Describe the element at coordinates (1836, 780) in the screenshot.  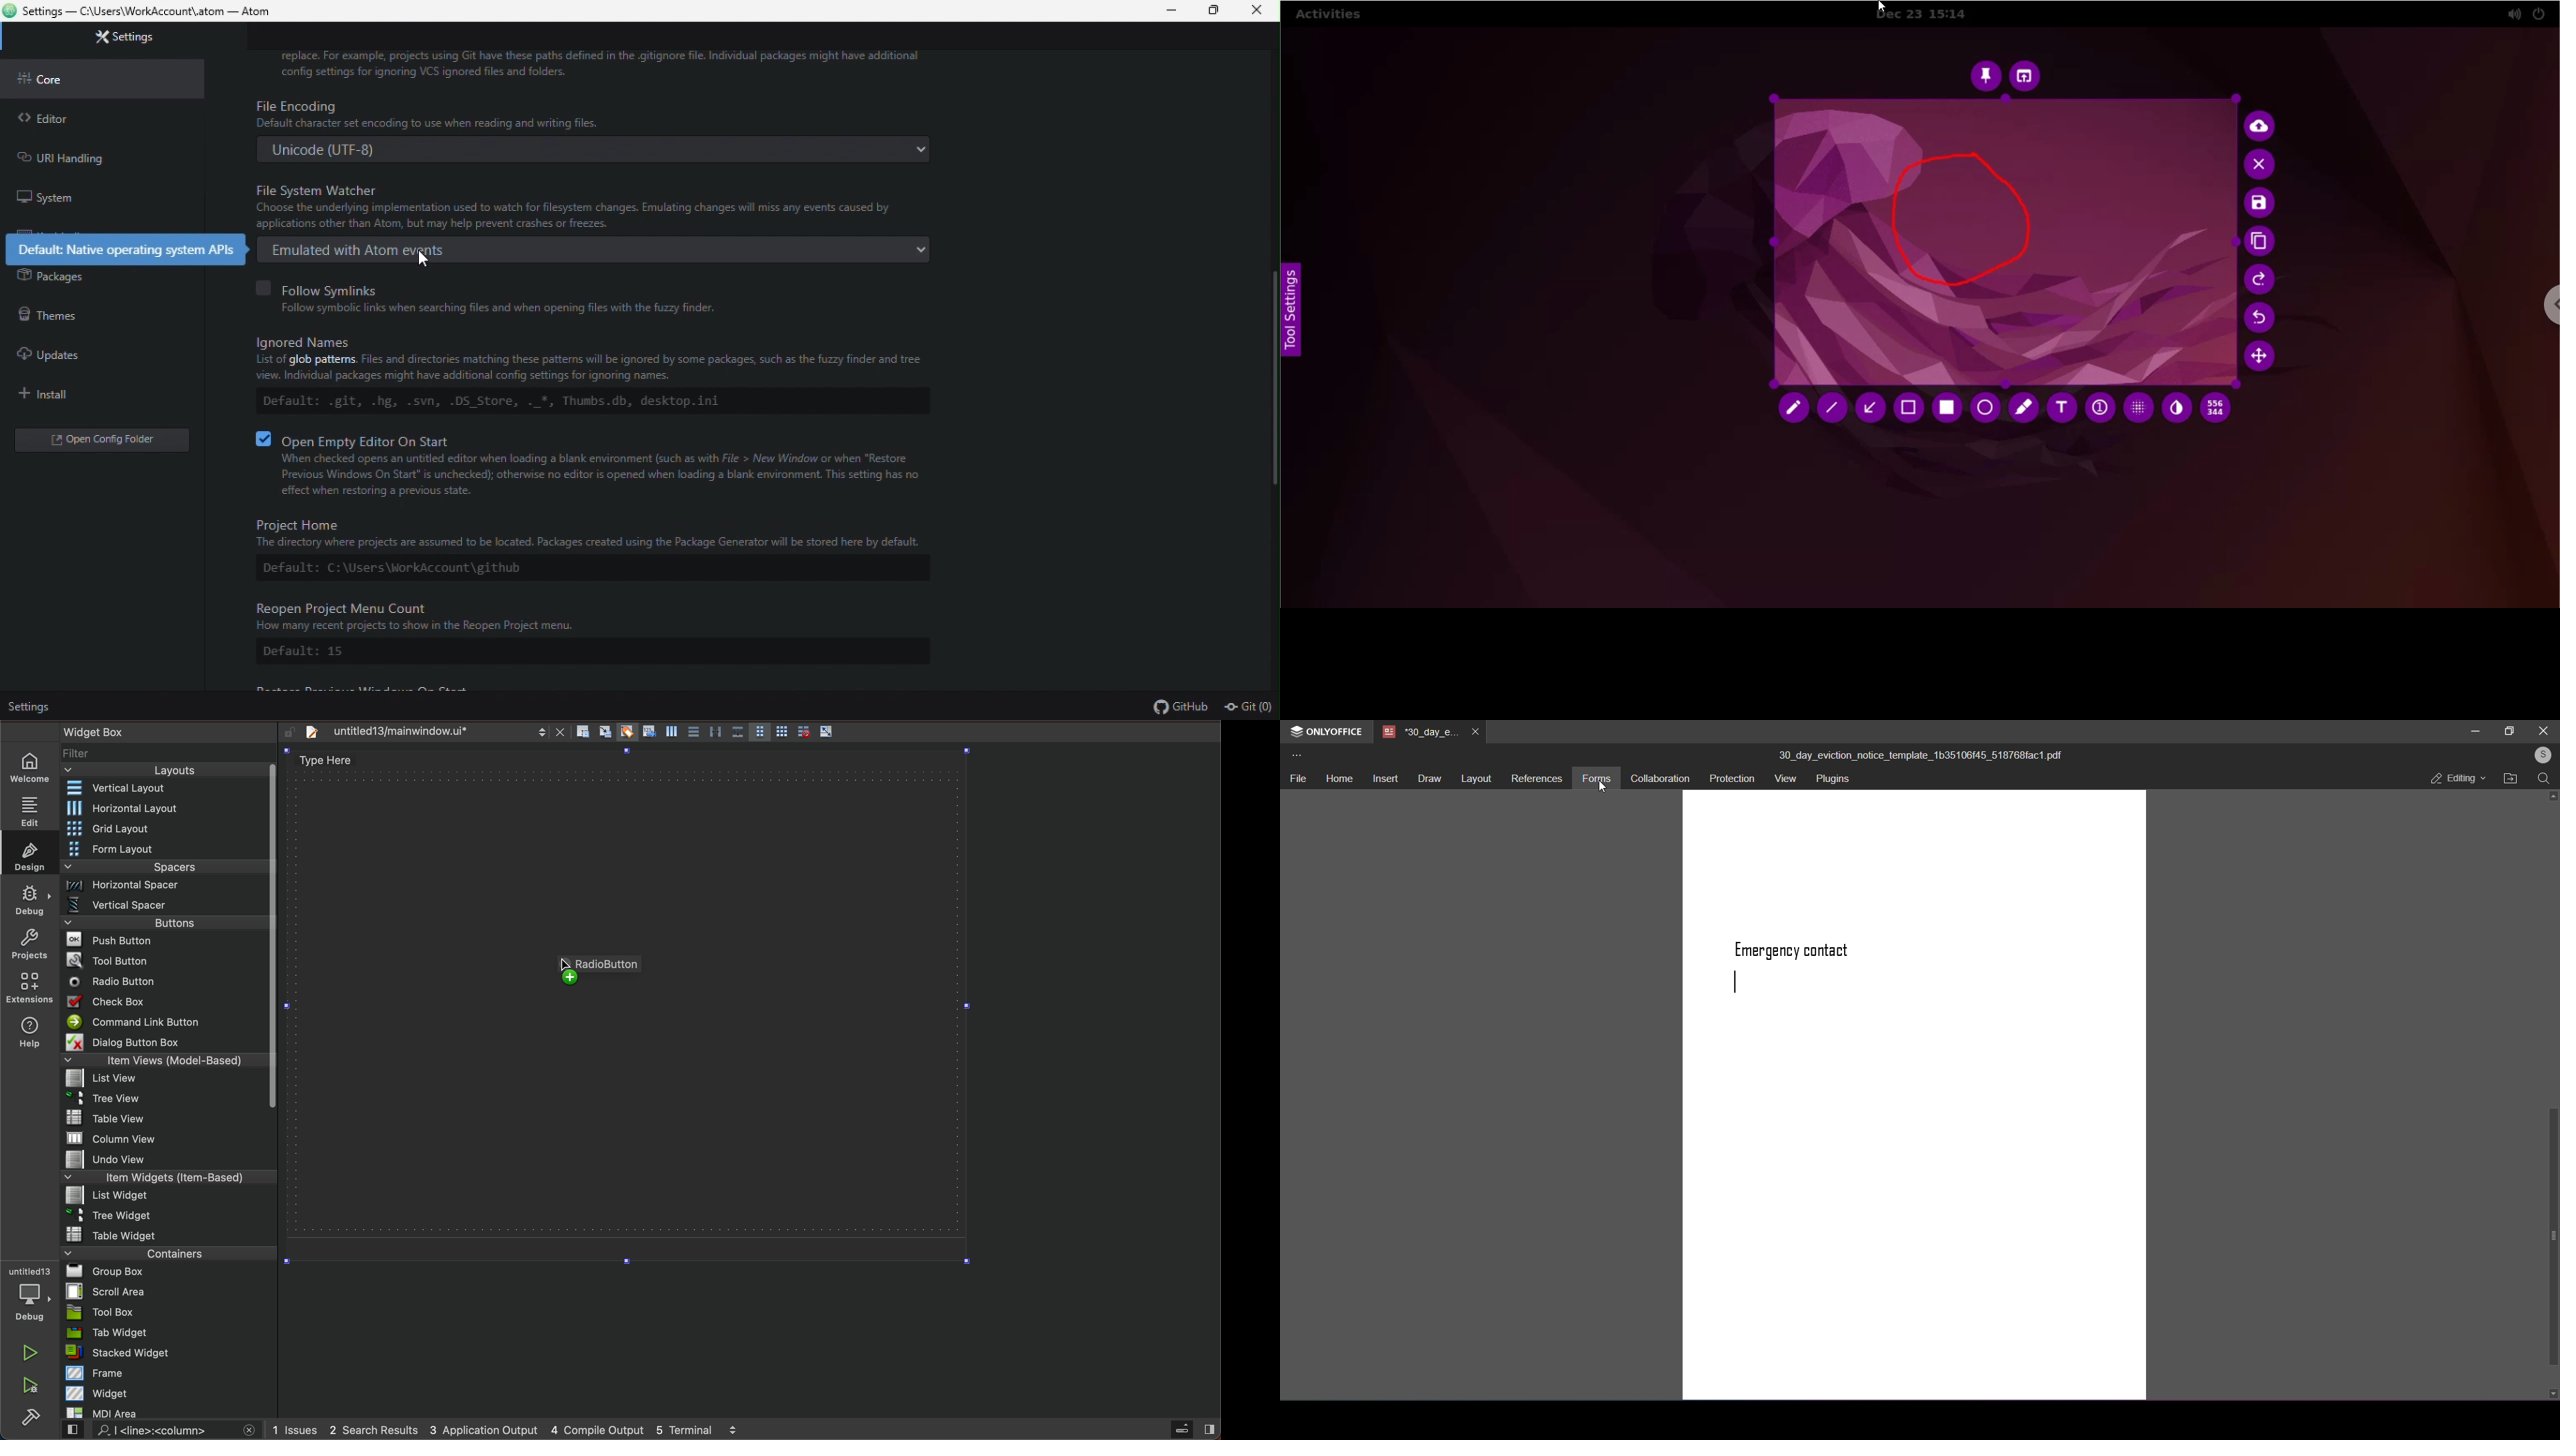
I see `plugins` at that location.